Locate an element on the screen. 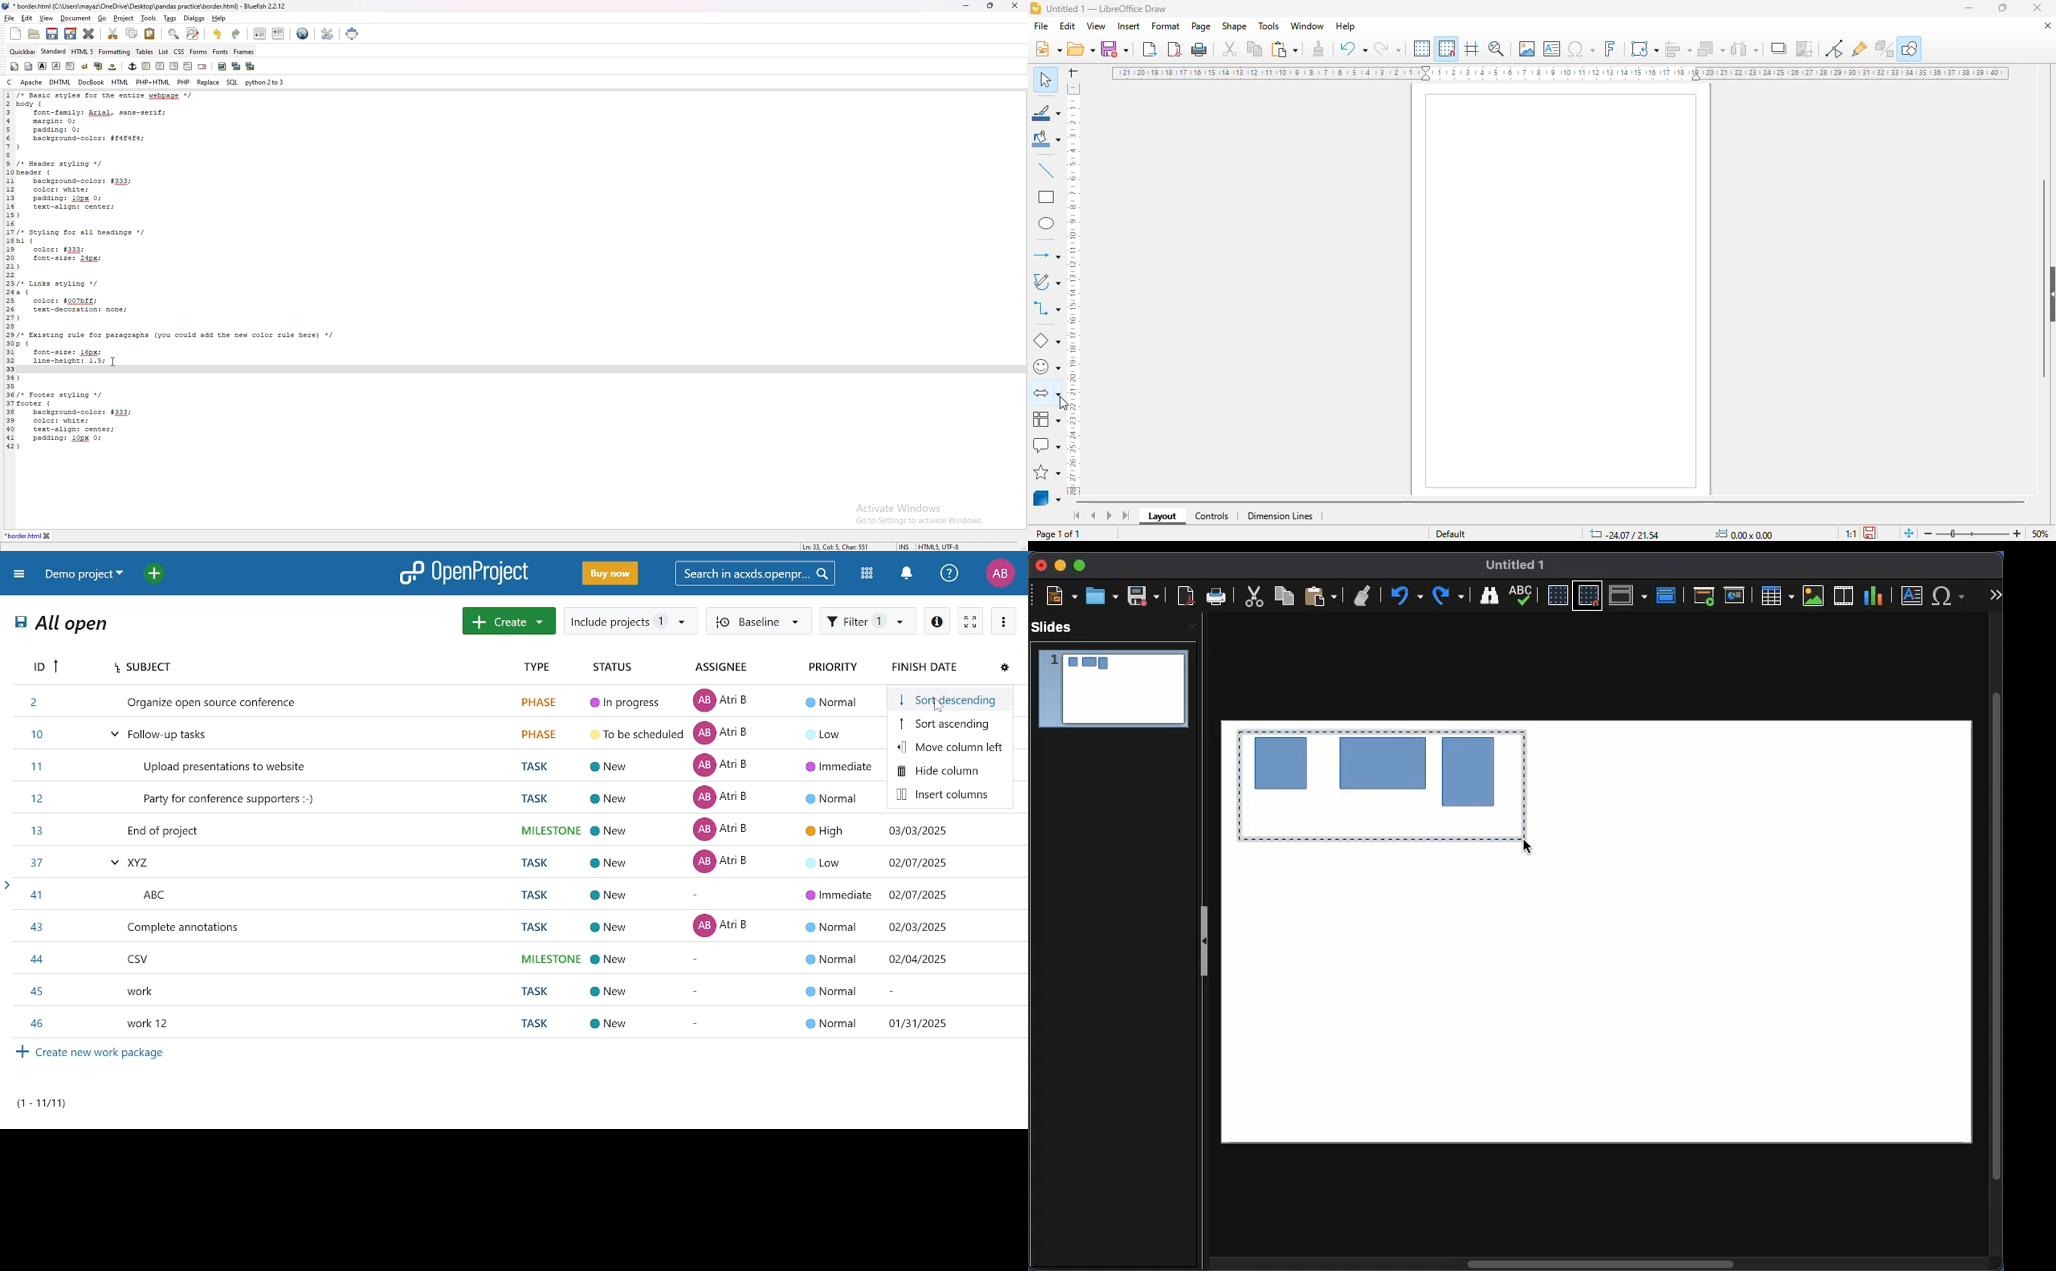 The width and height of the screenshot is (2072, 1288). default is located at coordinates (1451, 534).